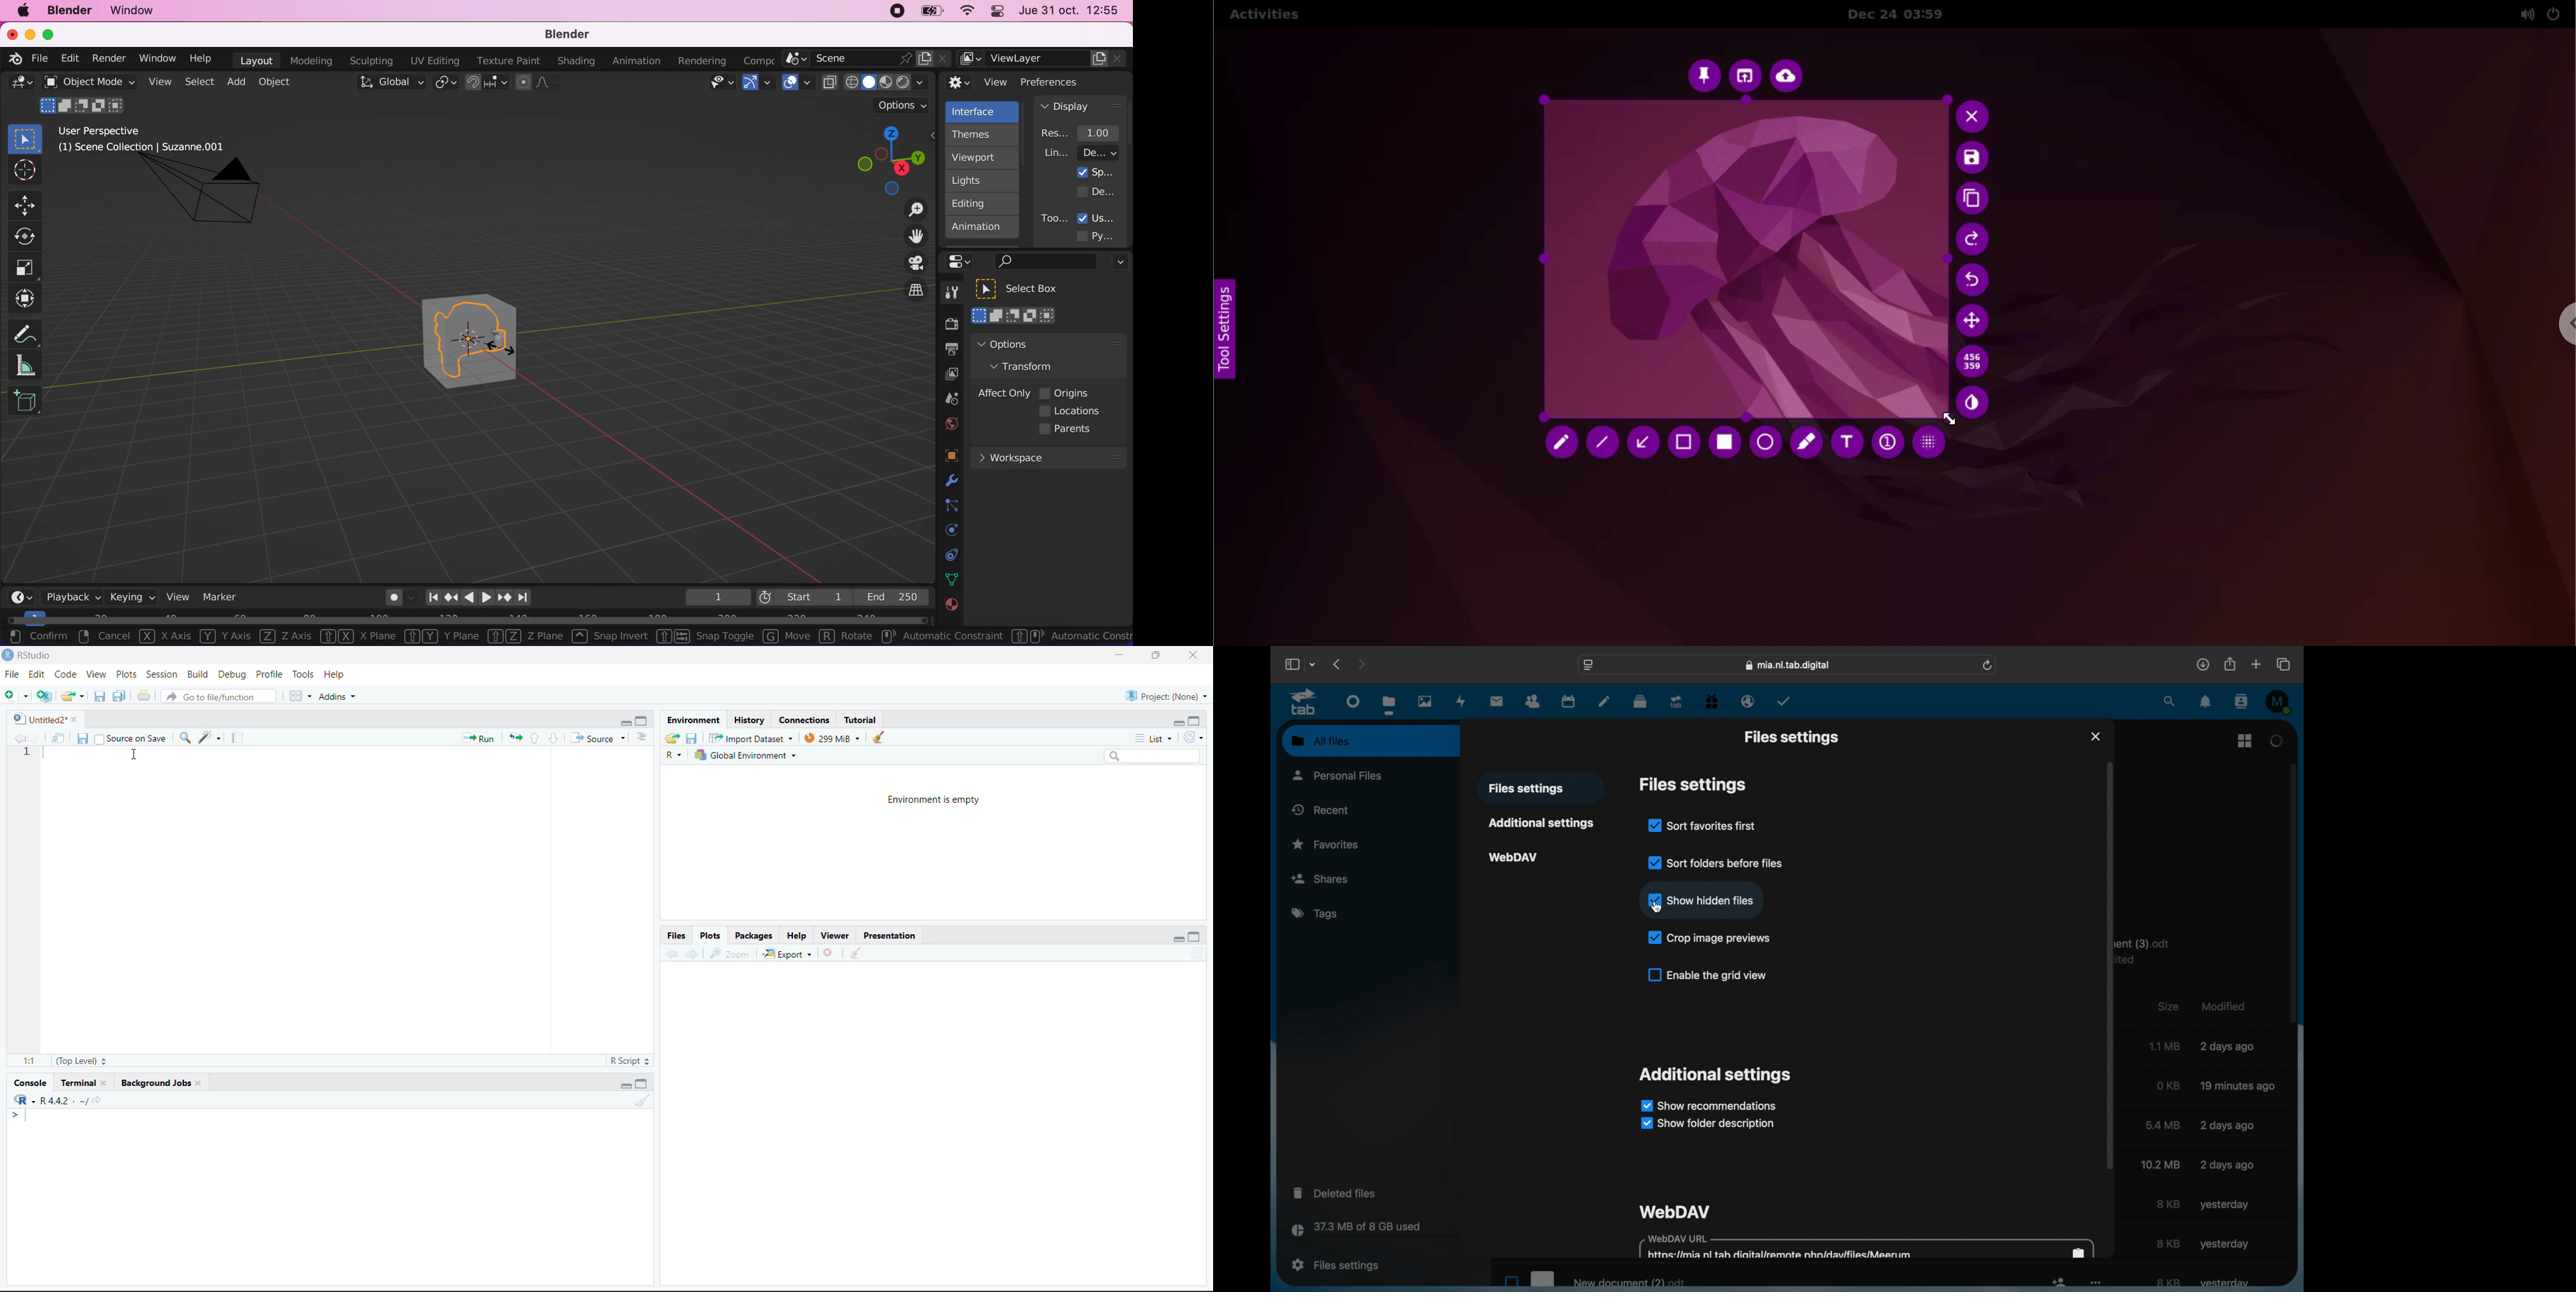 This screenshot has width=2576, height=1316. Describe the element at coordinates (1196, 738) in the screenshot. I see `refresh the list of objects in the environment` at that location.